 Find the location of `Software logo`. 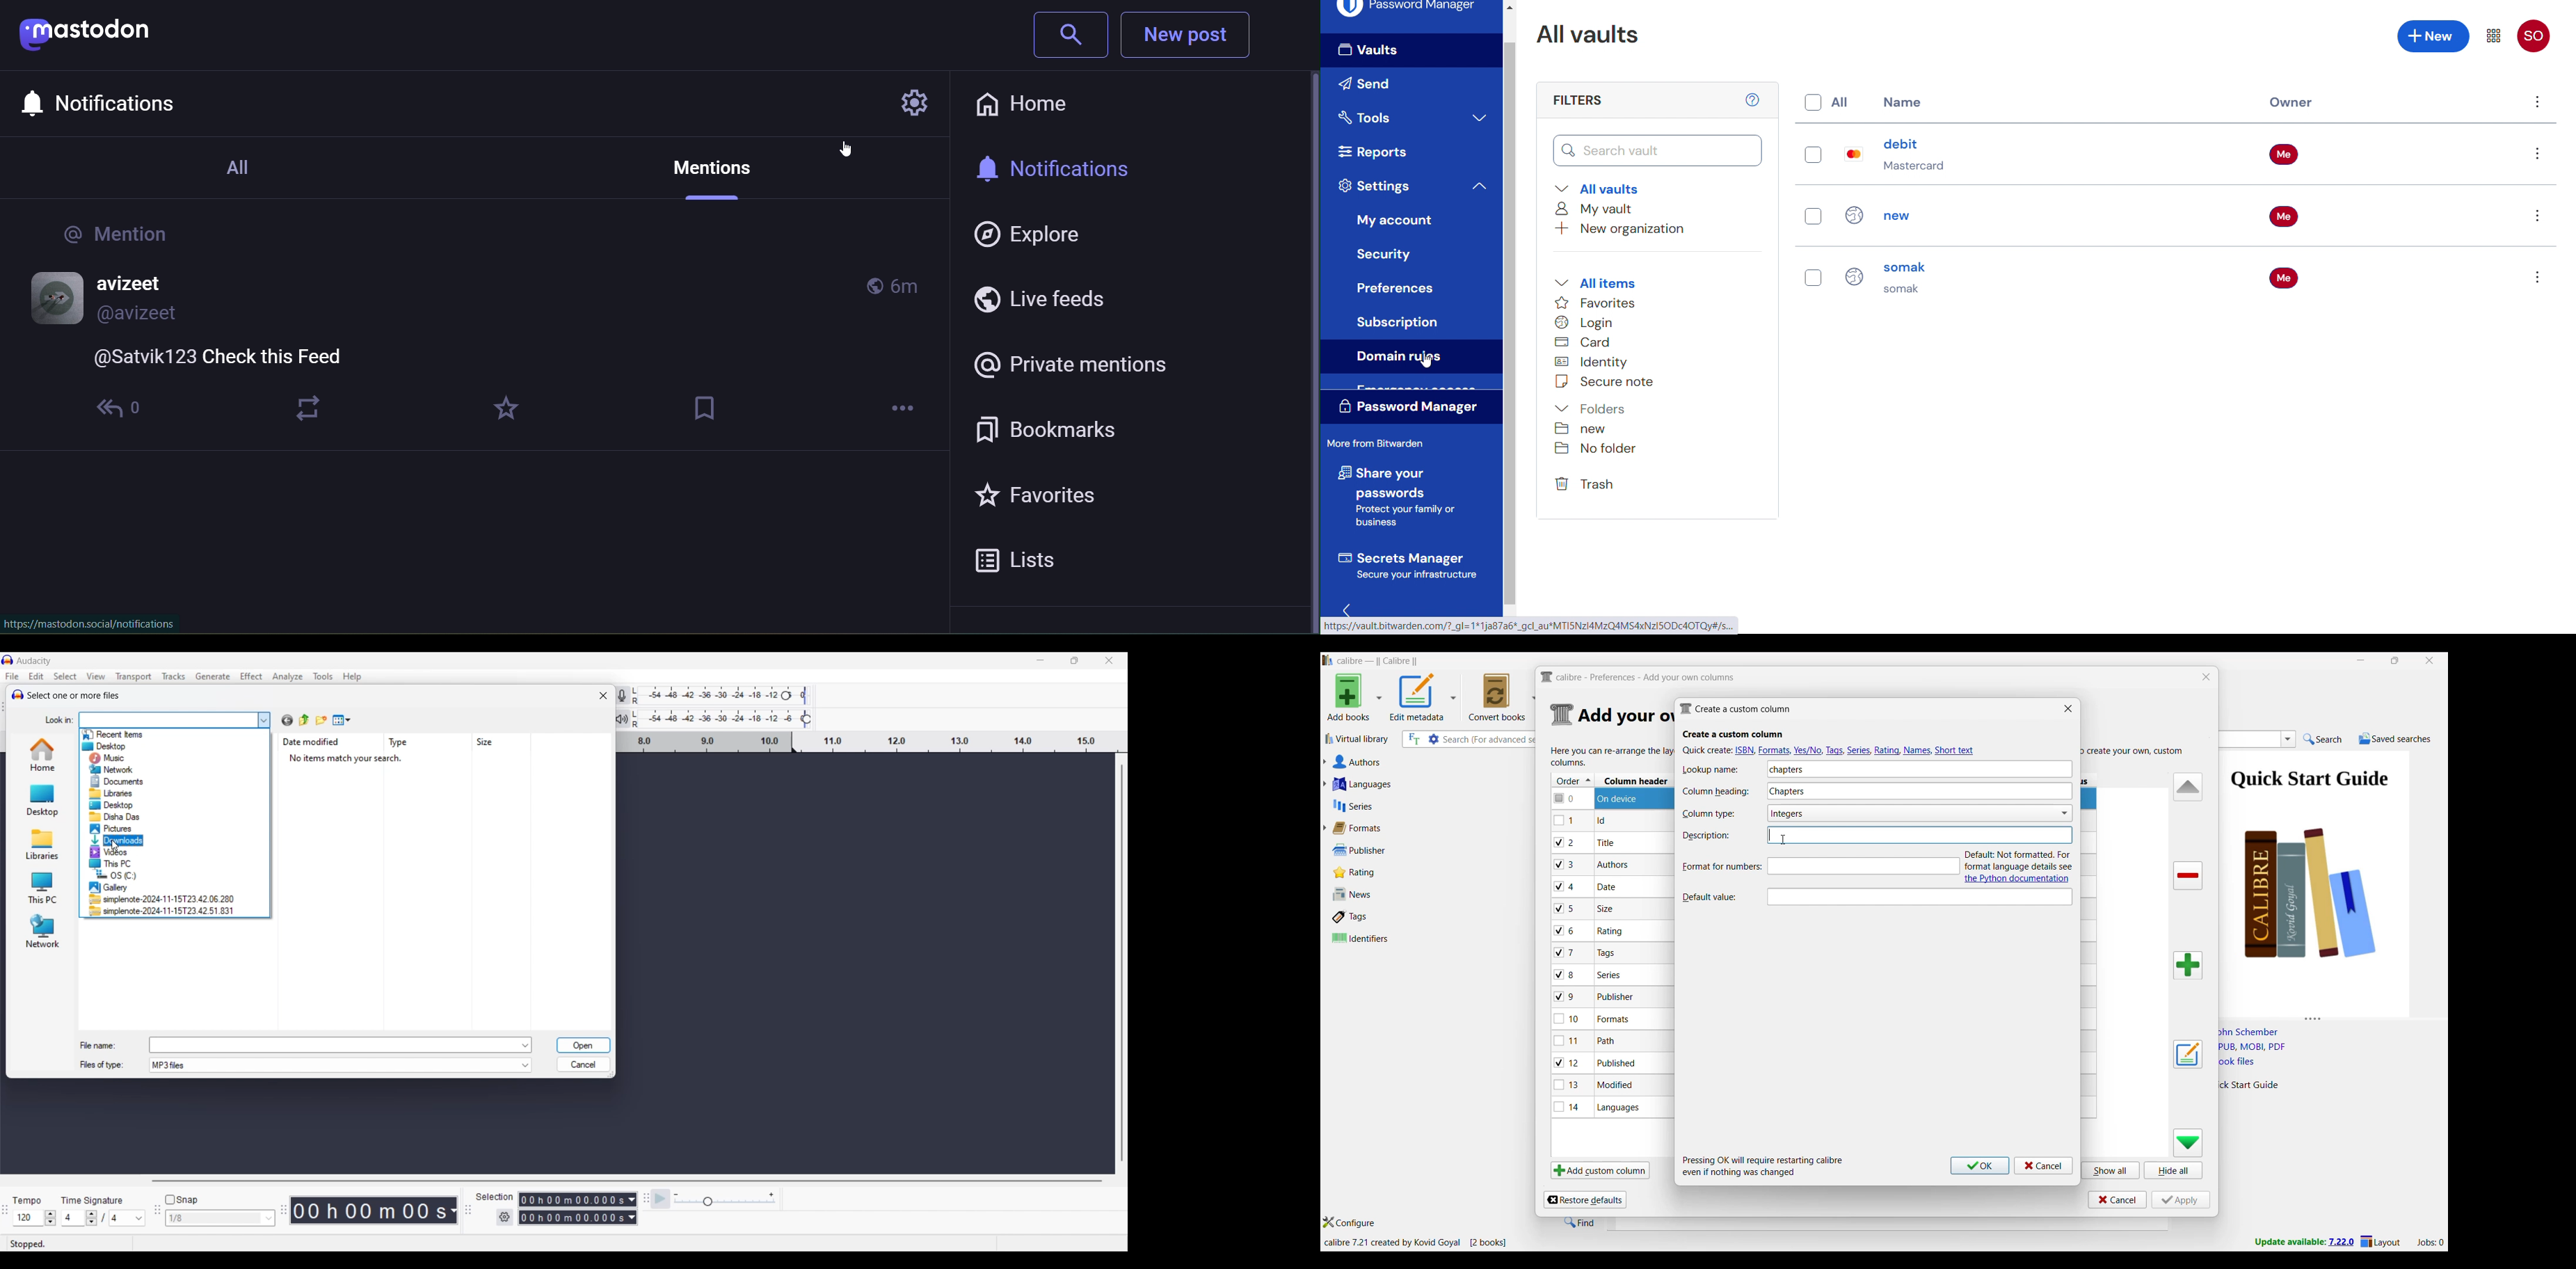

Software logo is located at coordinates (1328, 660).